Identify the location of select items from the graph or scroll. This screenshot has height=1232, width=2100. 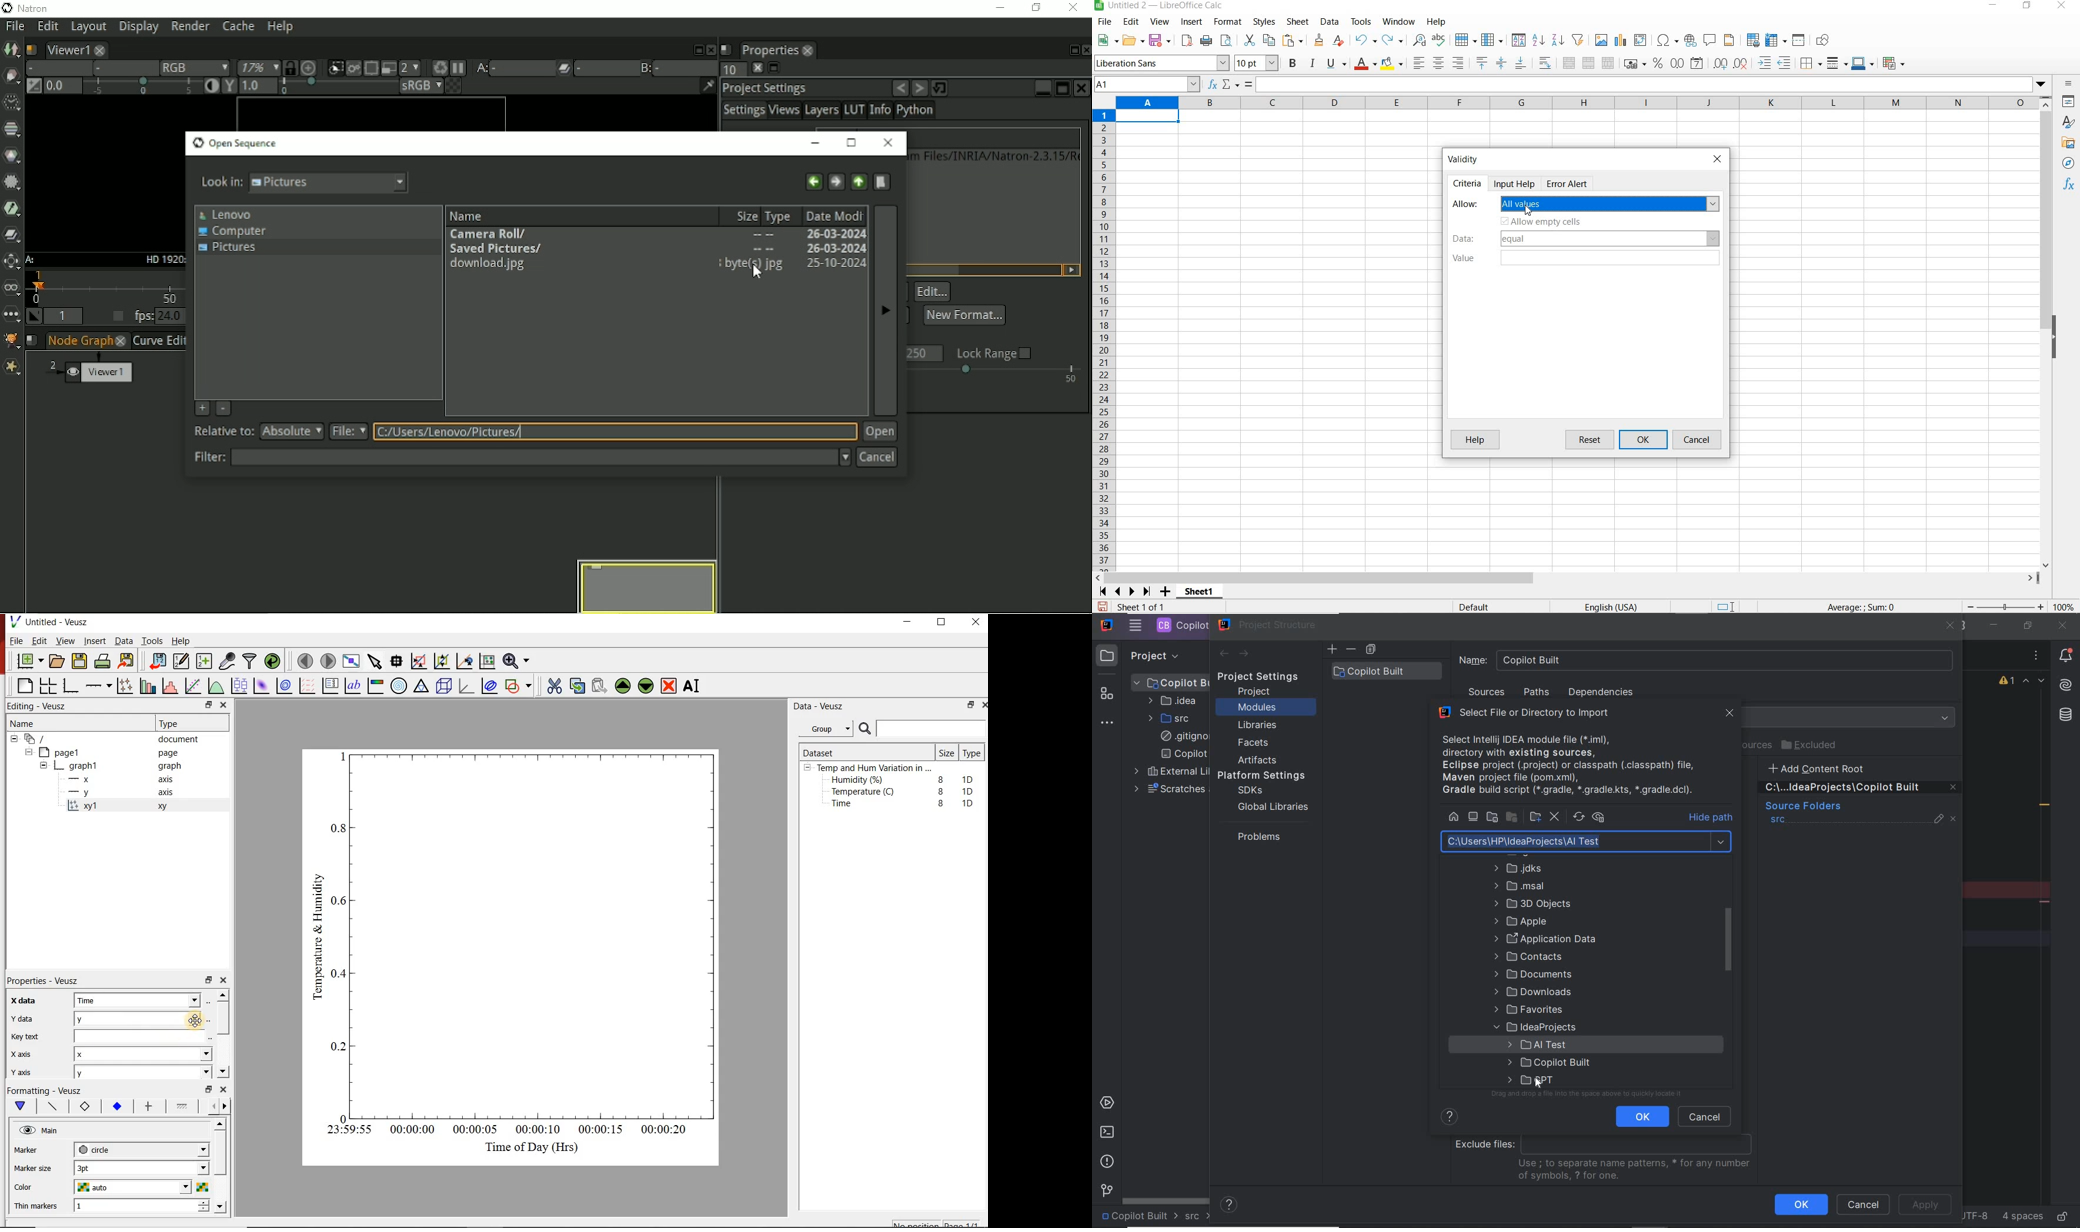
(375, 663).